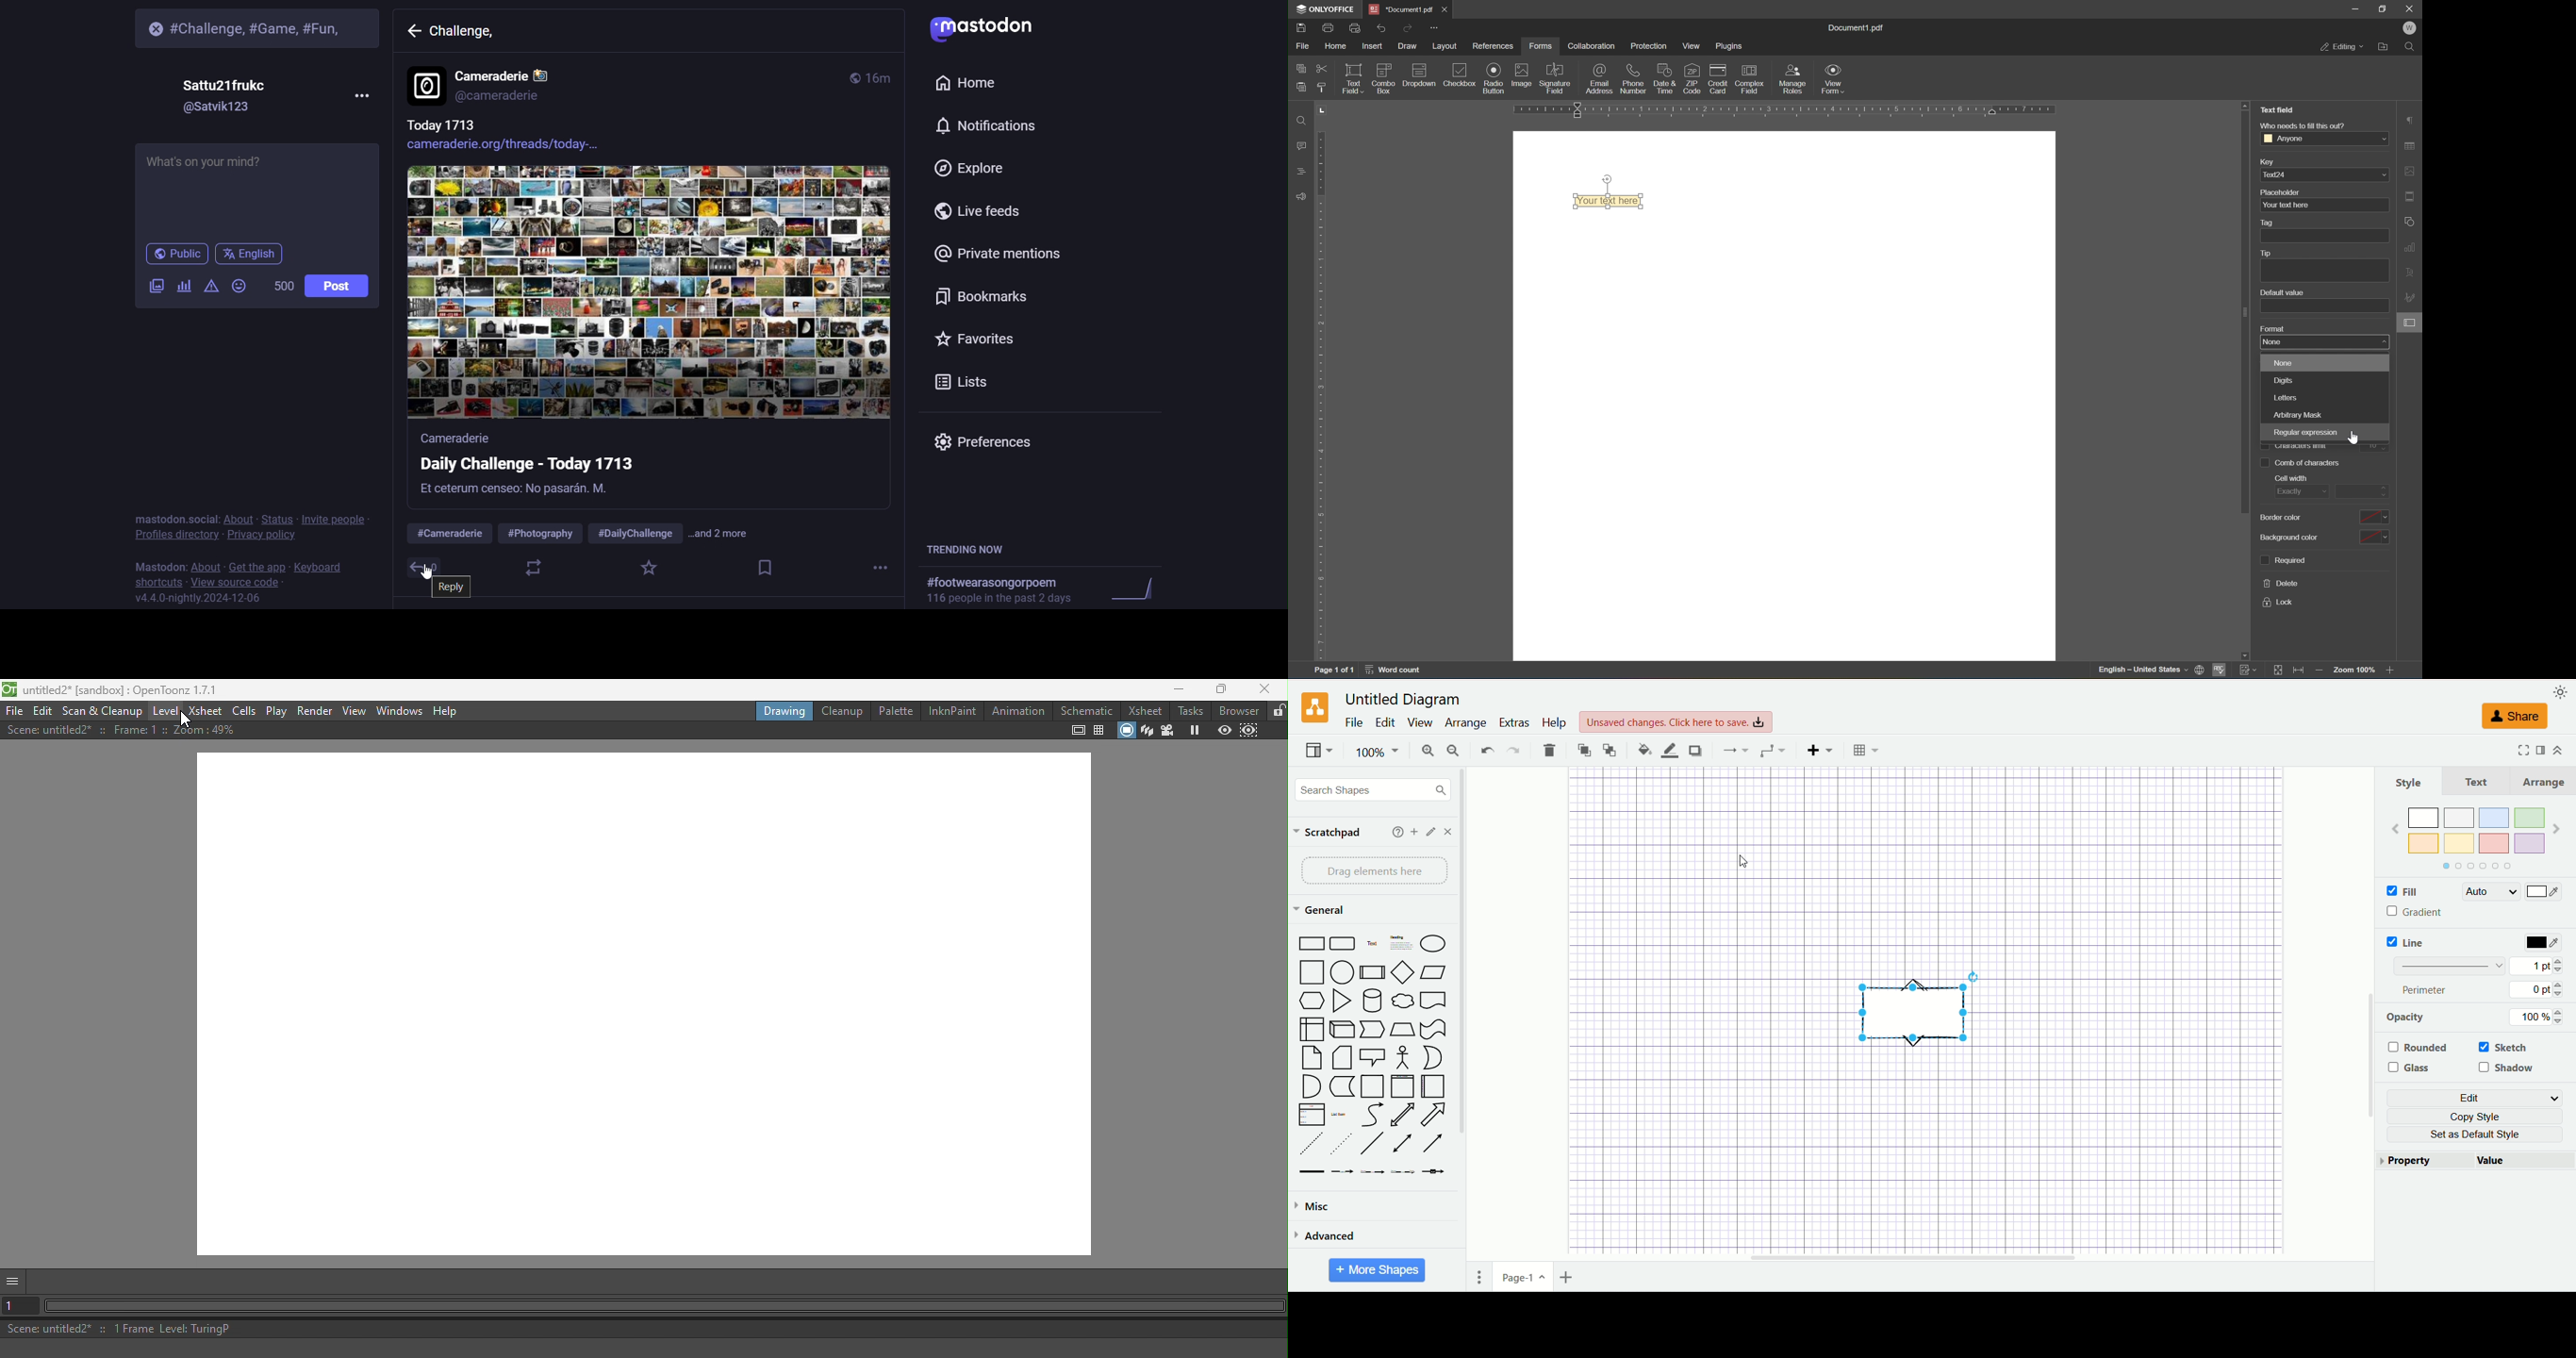 The height and width of the screenshot is (1372, 2576). I want to click on trapeziod, so click(1402, 1029).